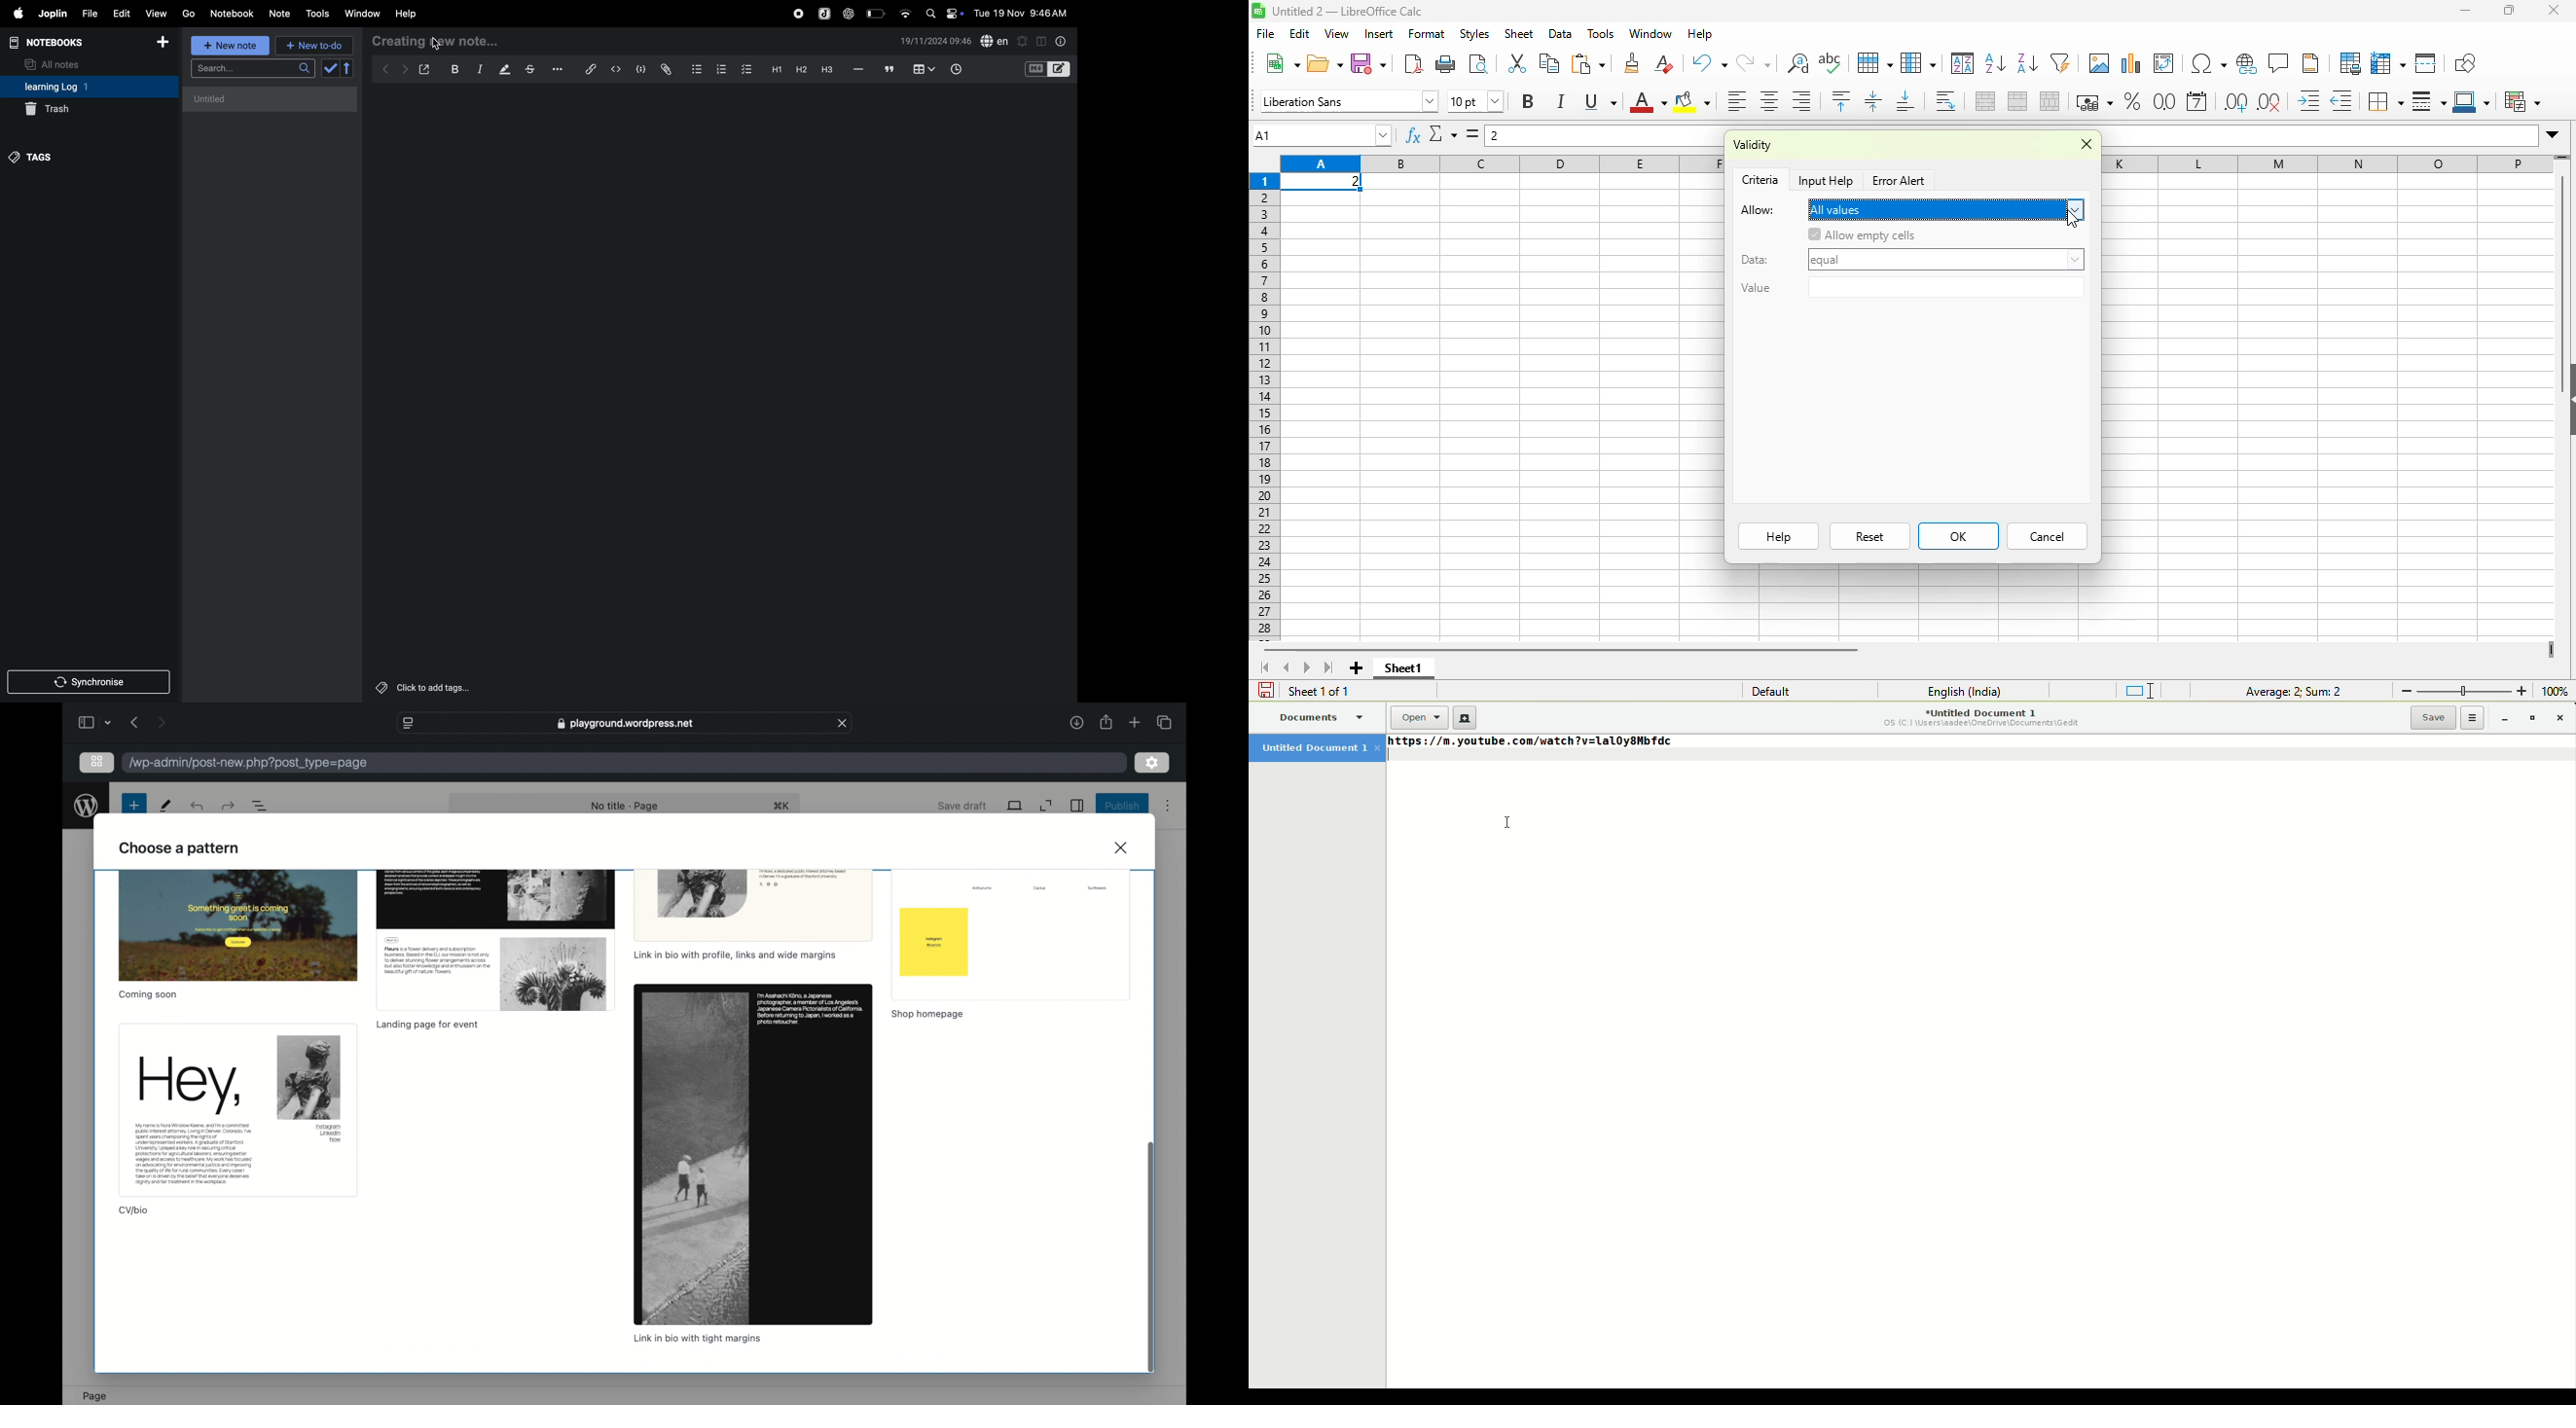 Image resolution: width=2576 pixels, height=1428 pixels. I want to click on coming soon, so click(147, 995).